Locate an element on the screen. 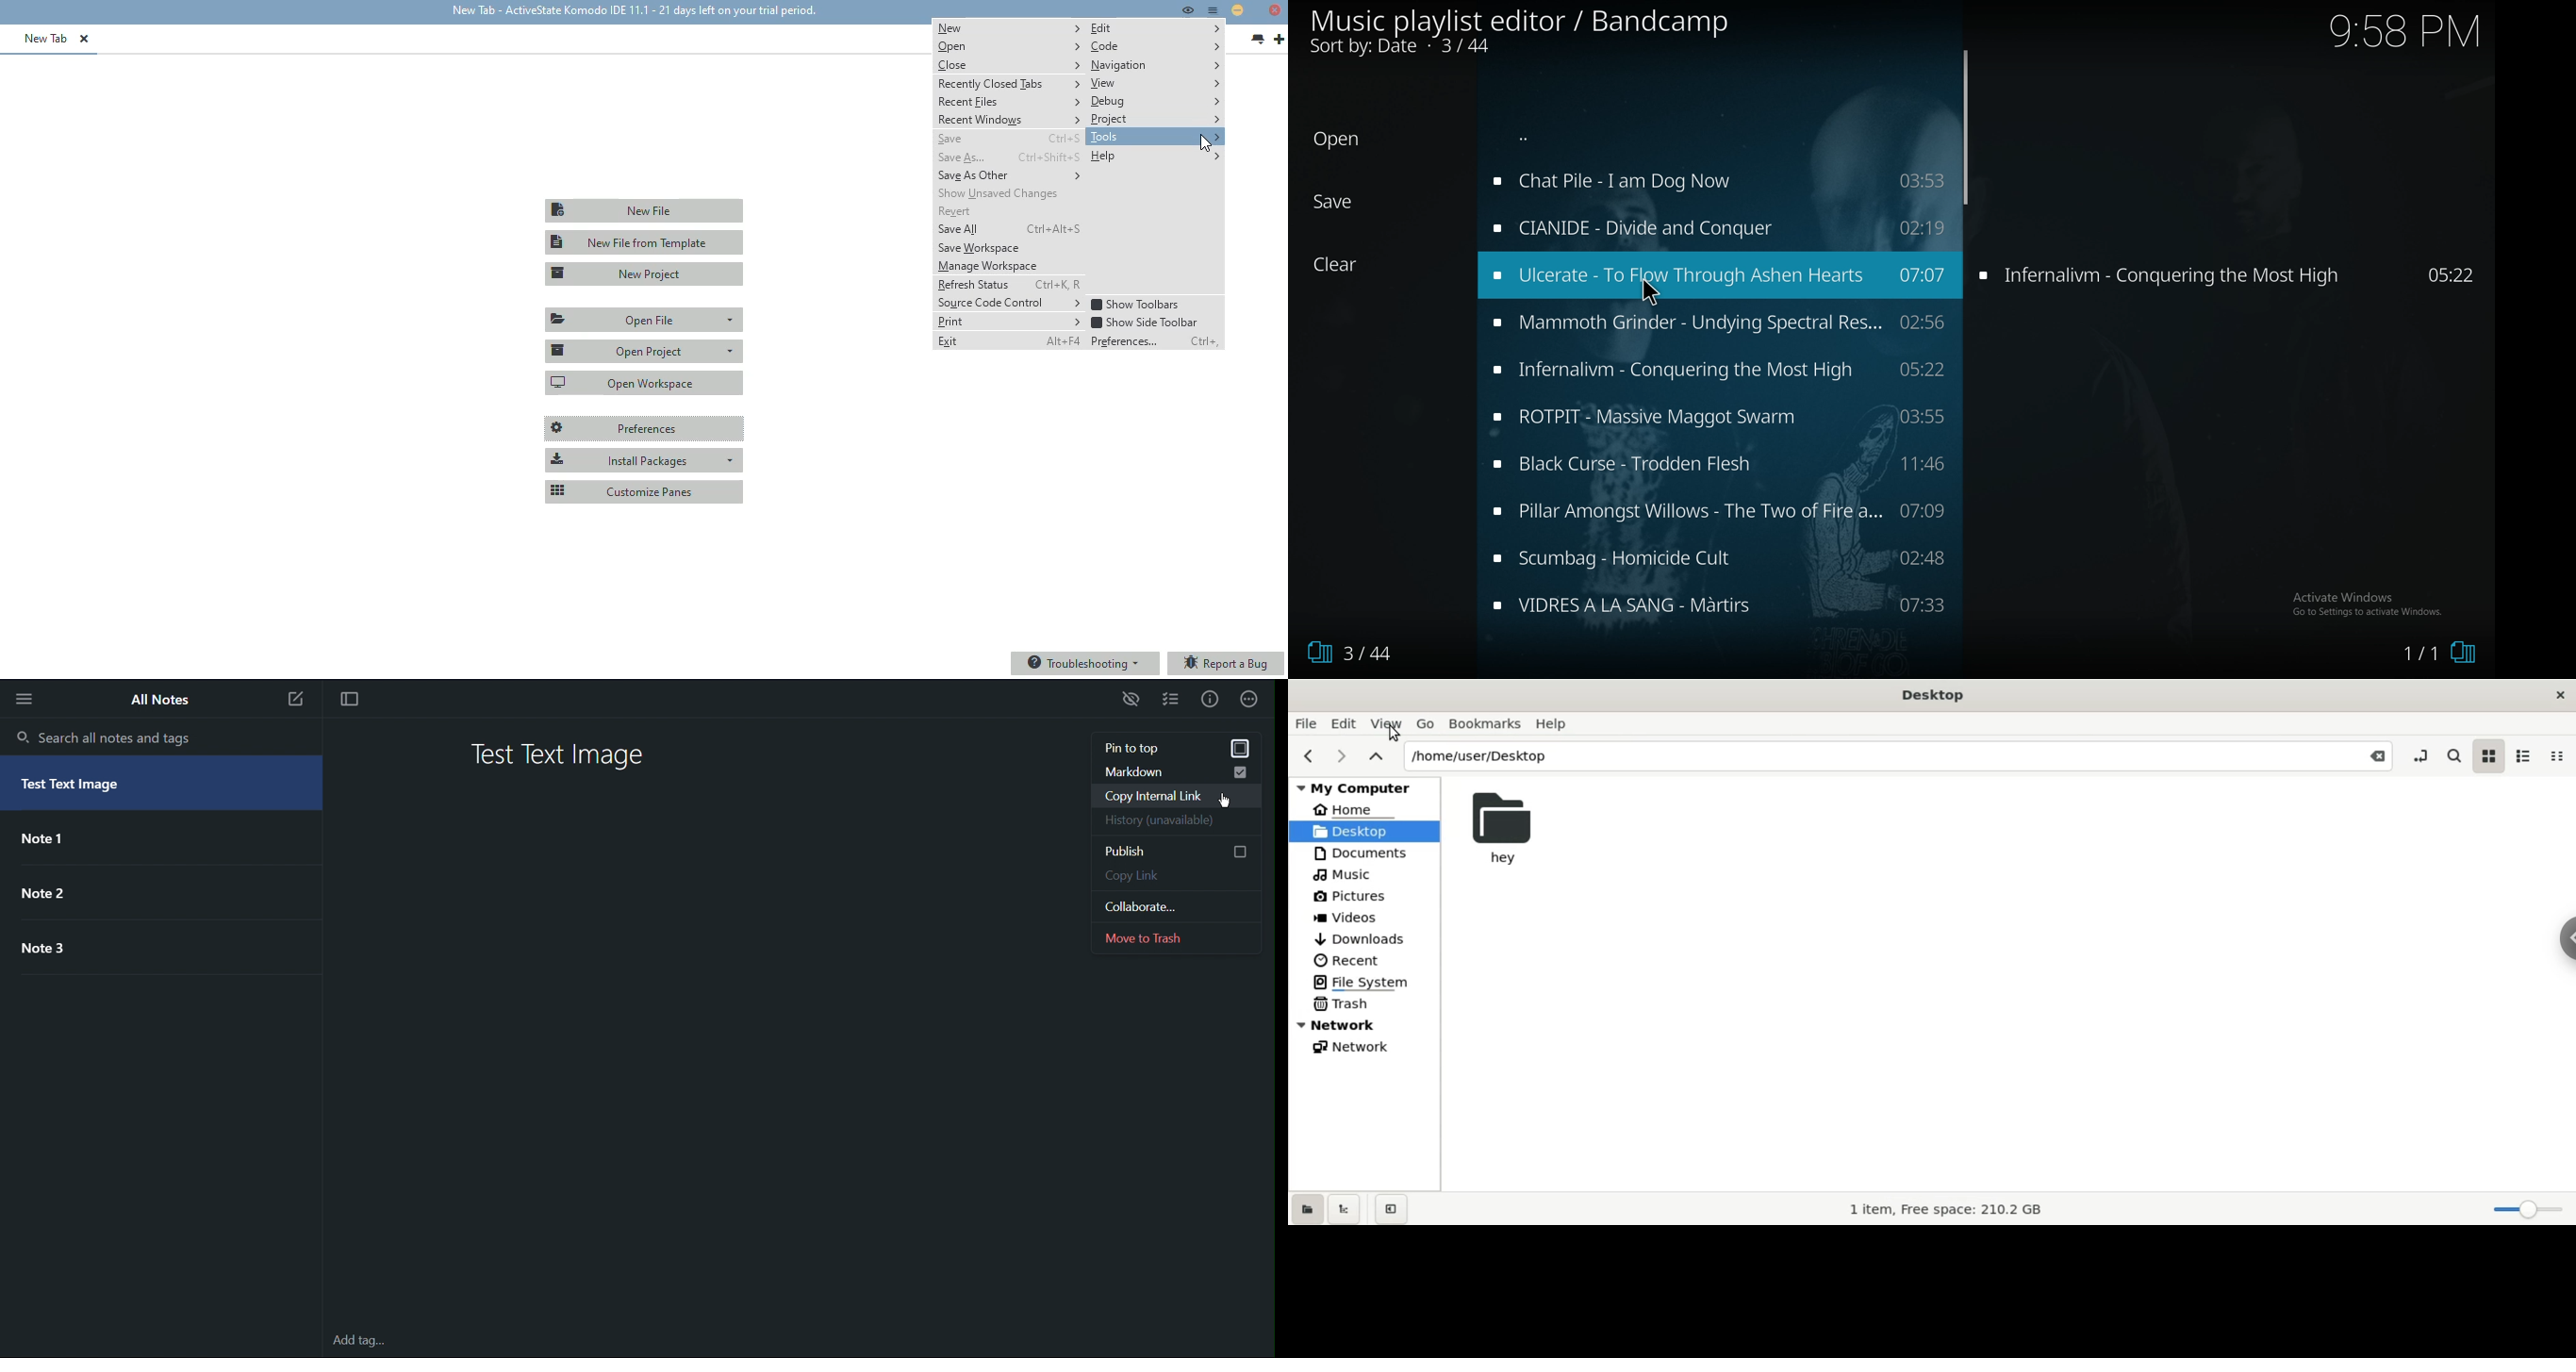  music is located at coordinates (1720, 275).